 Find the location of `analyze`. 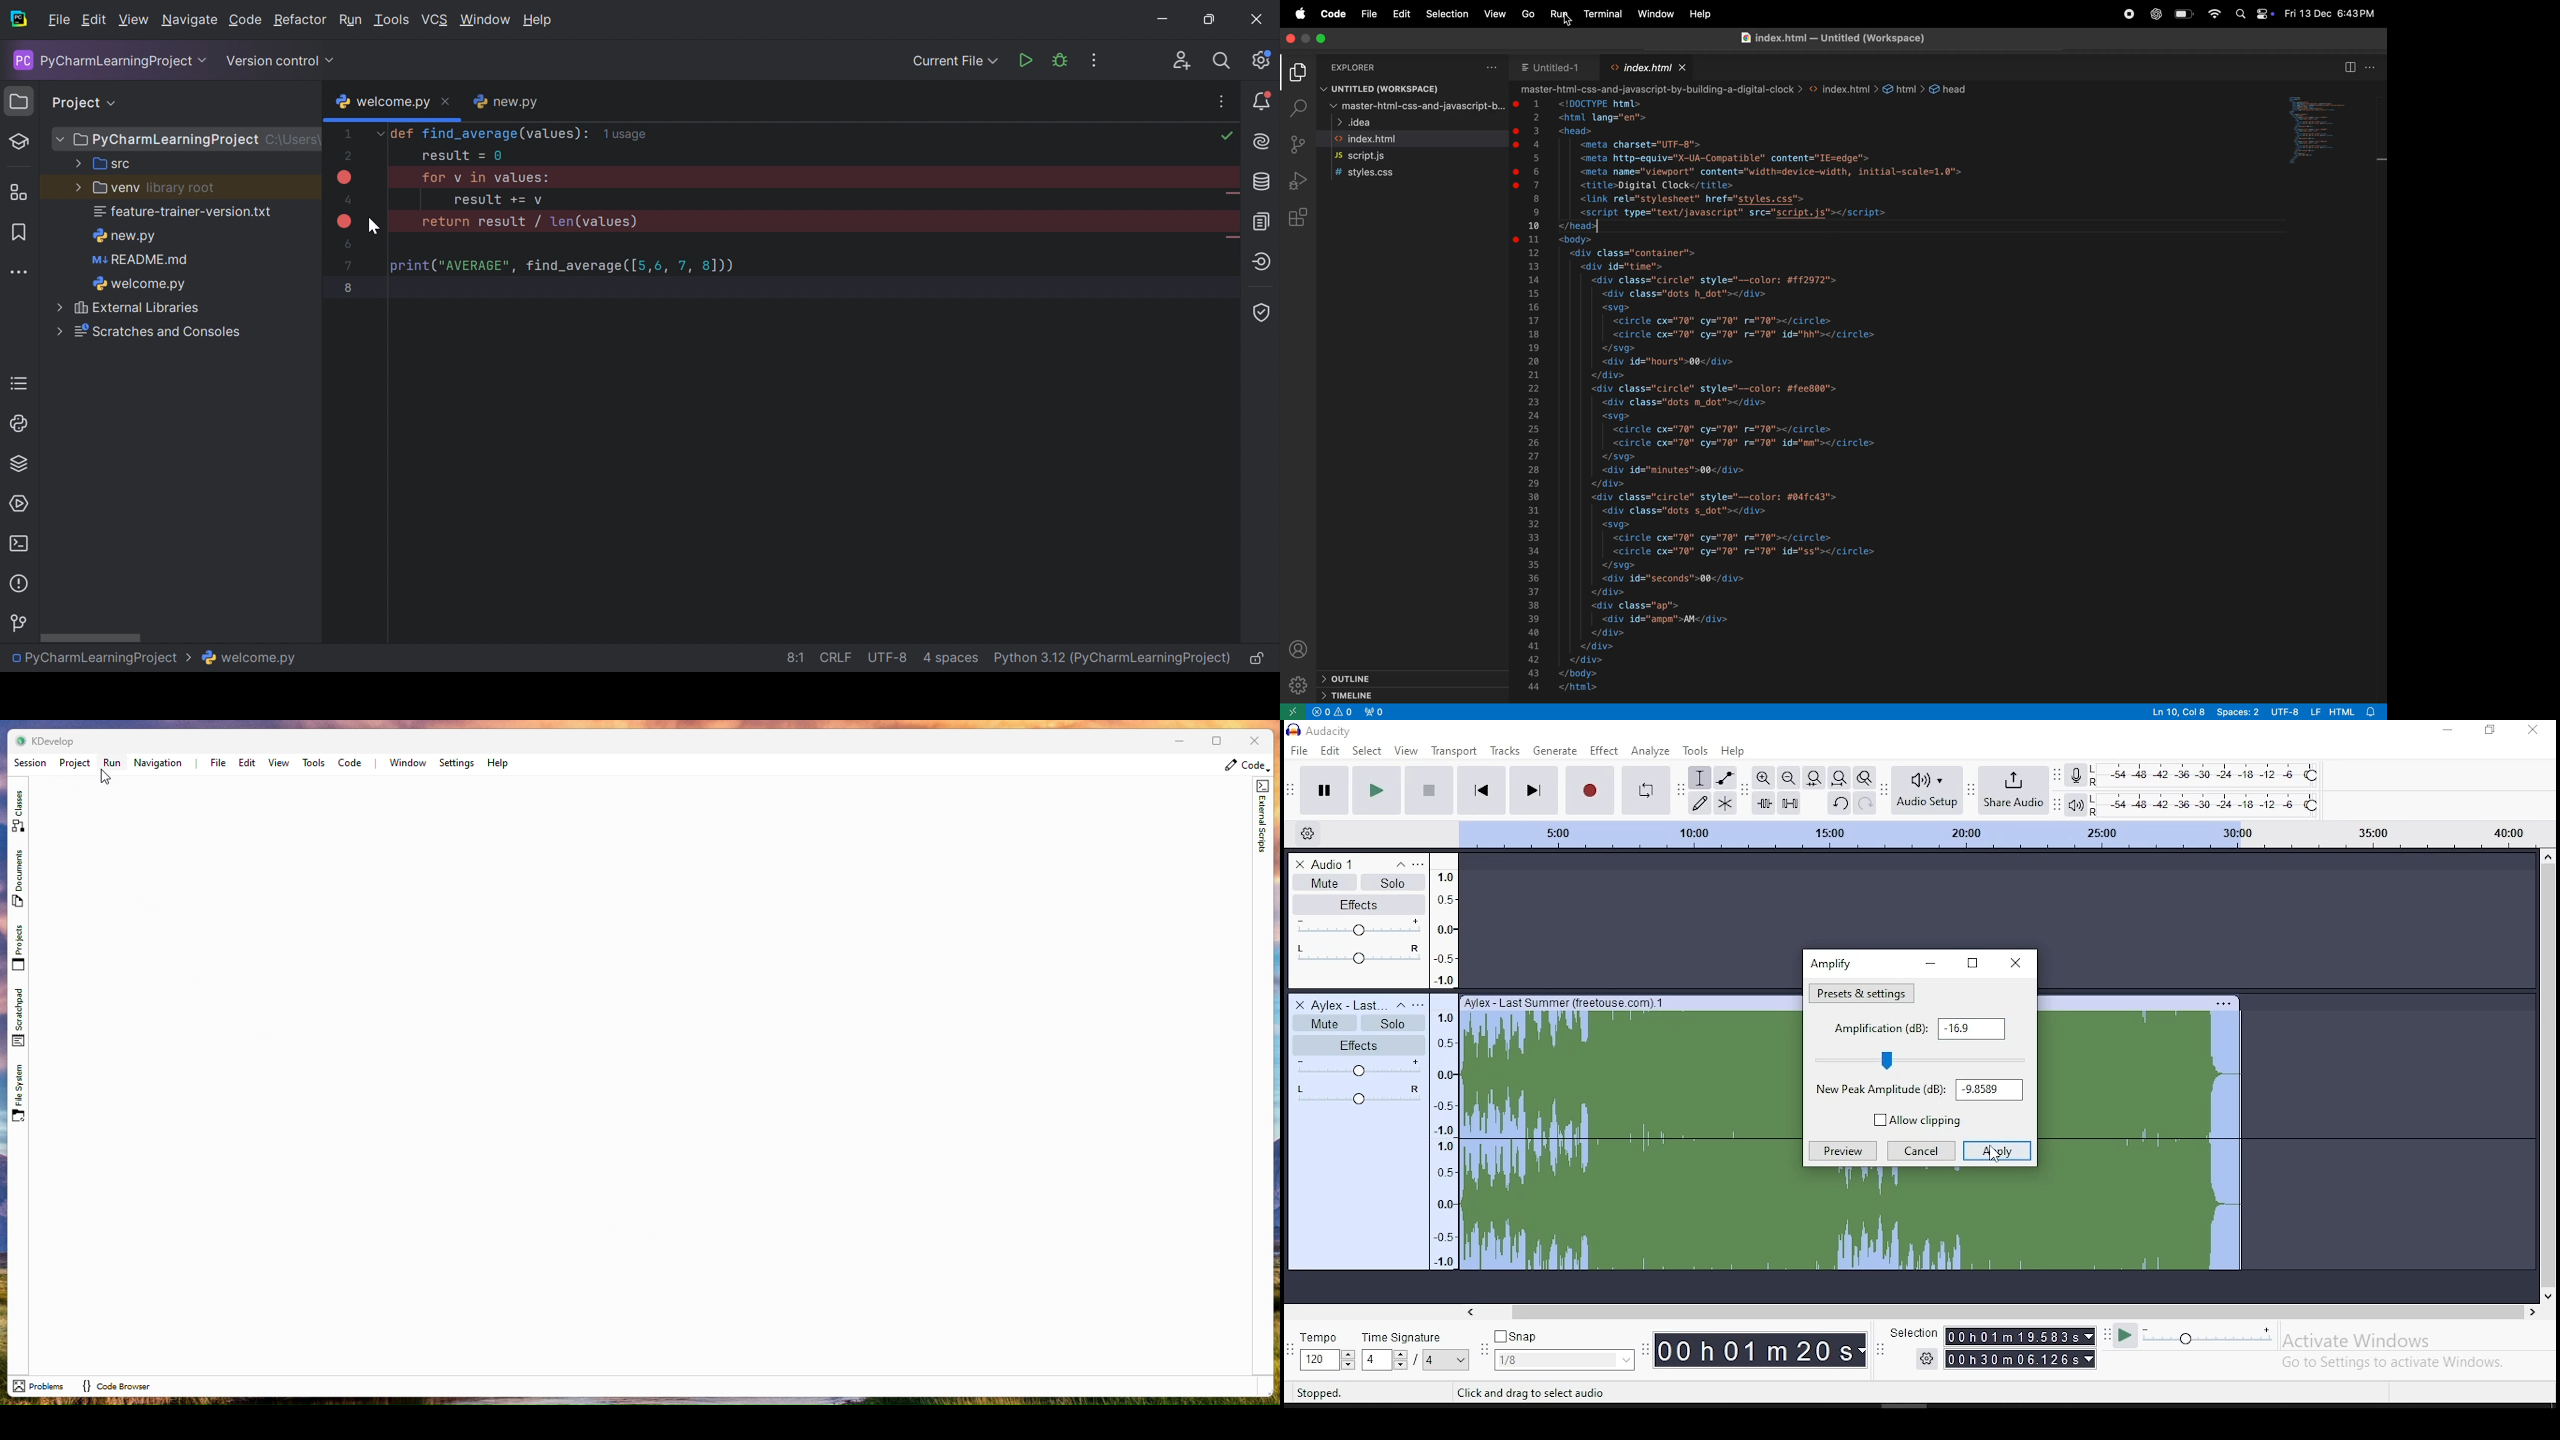

analyze is located at coordinates (1650, 751).